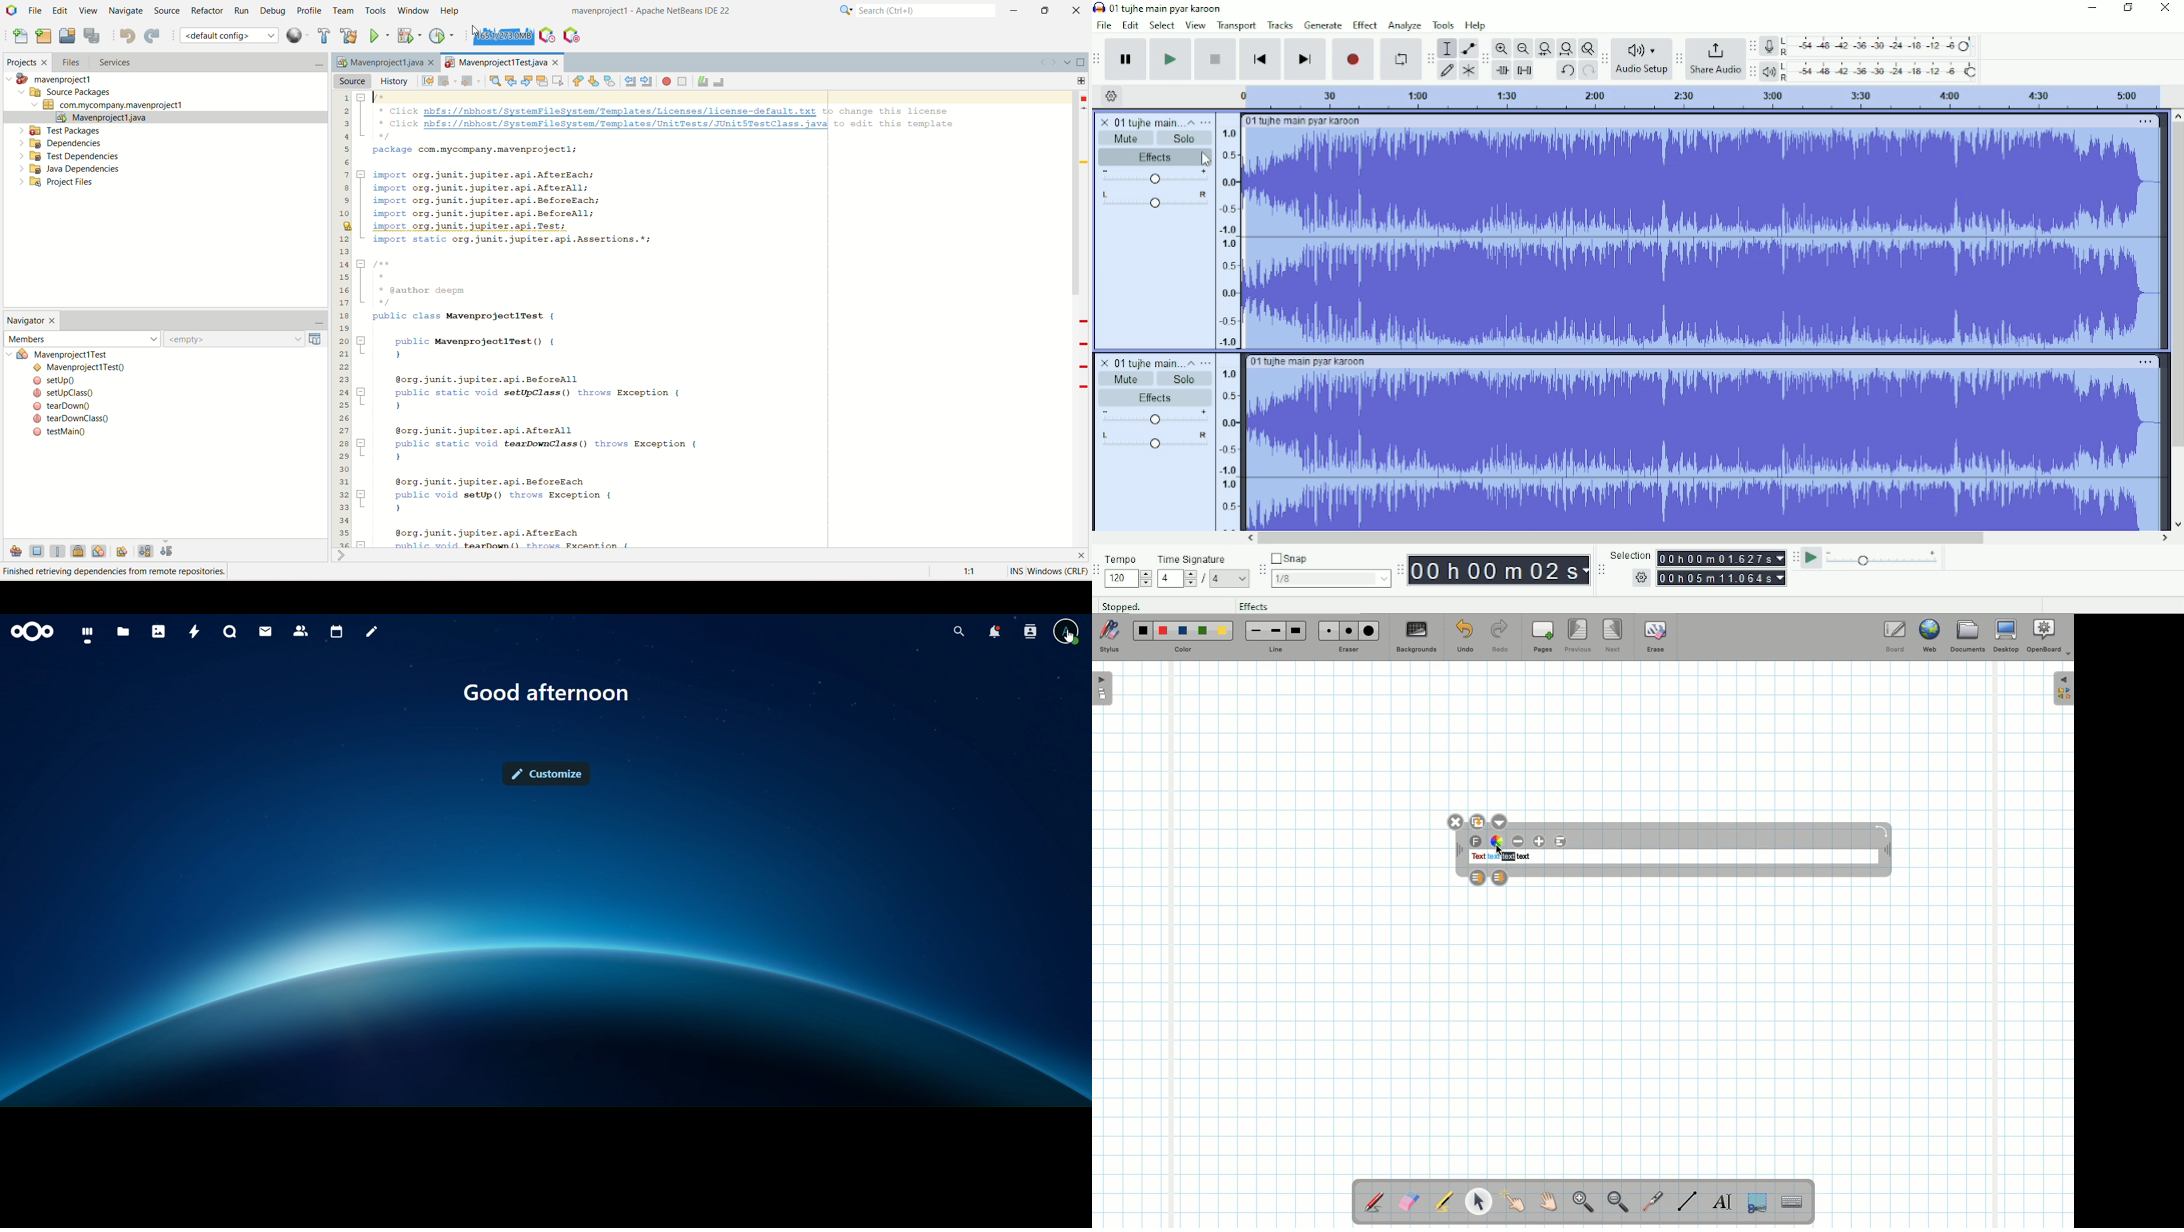 The height and width of the screenshot is (1232, 2184). What do you see at coordinates (1029, 633) in the screenshot?
I see `search contacts` at bounding box center [1029, 633].